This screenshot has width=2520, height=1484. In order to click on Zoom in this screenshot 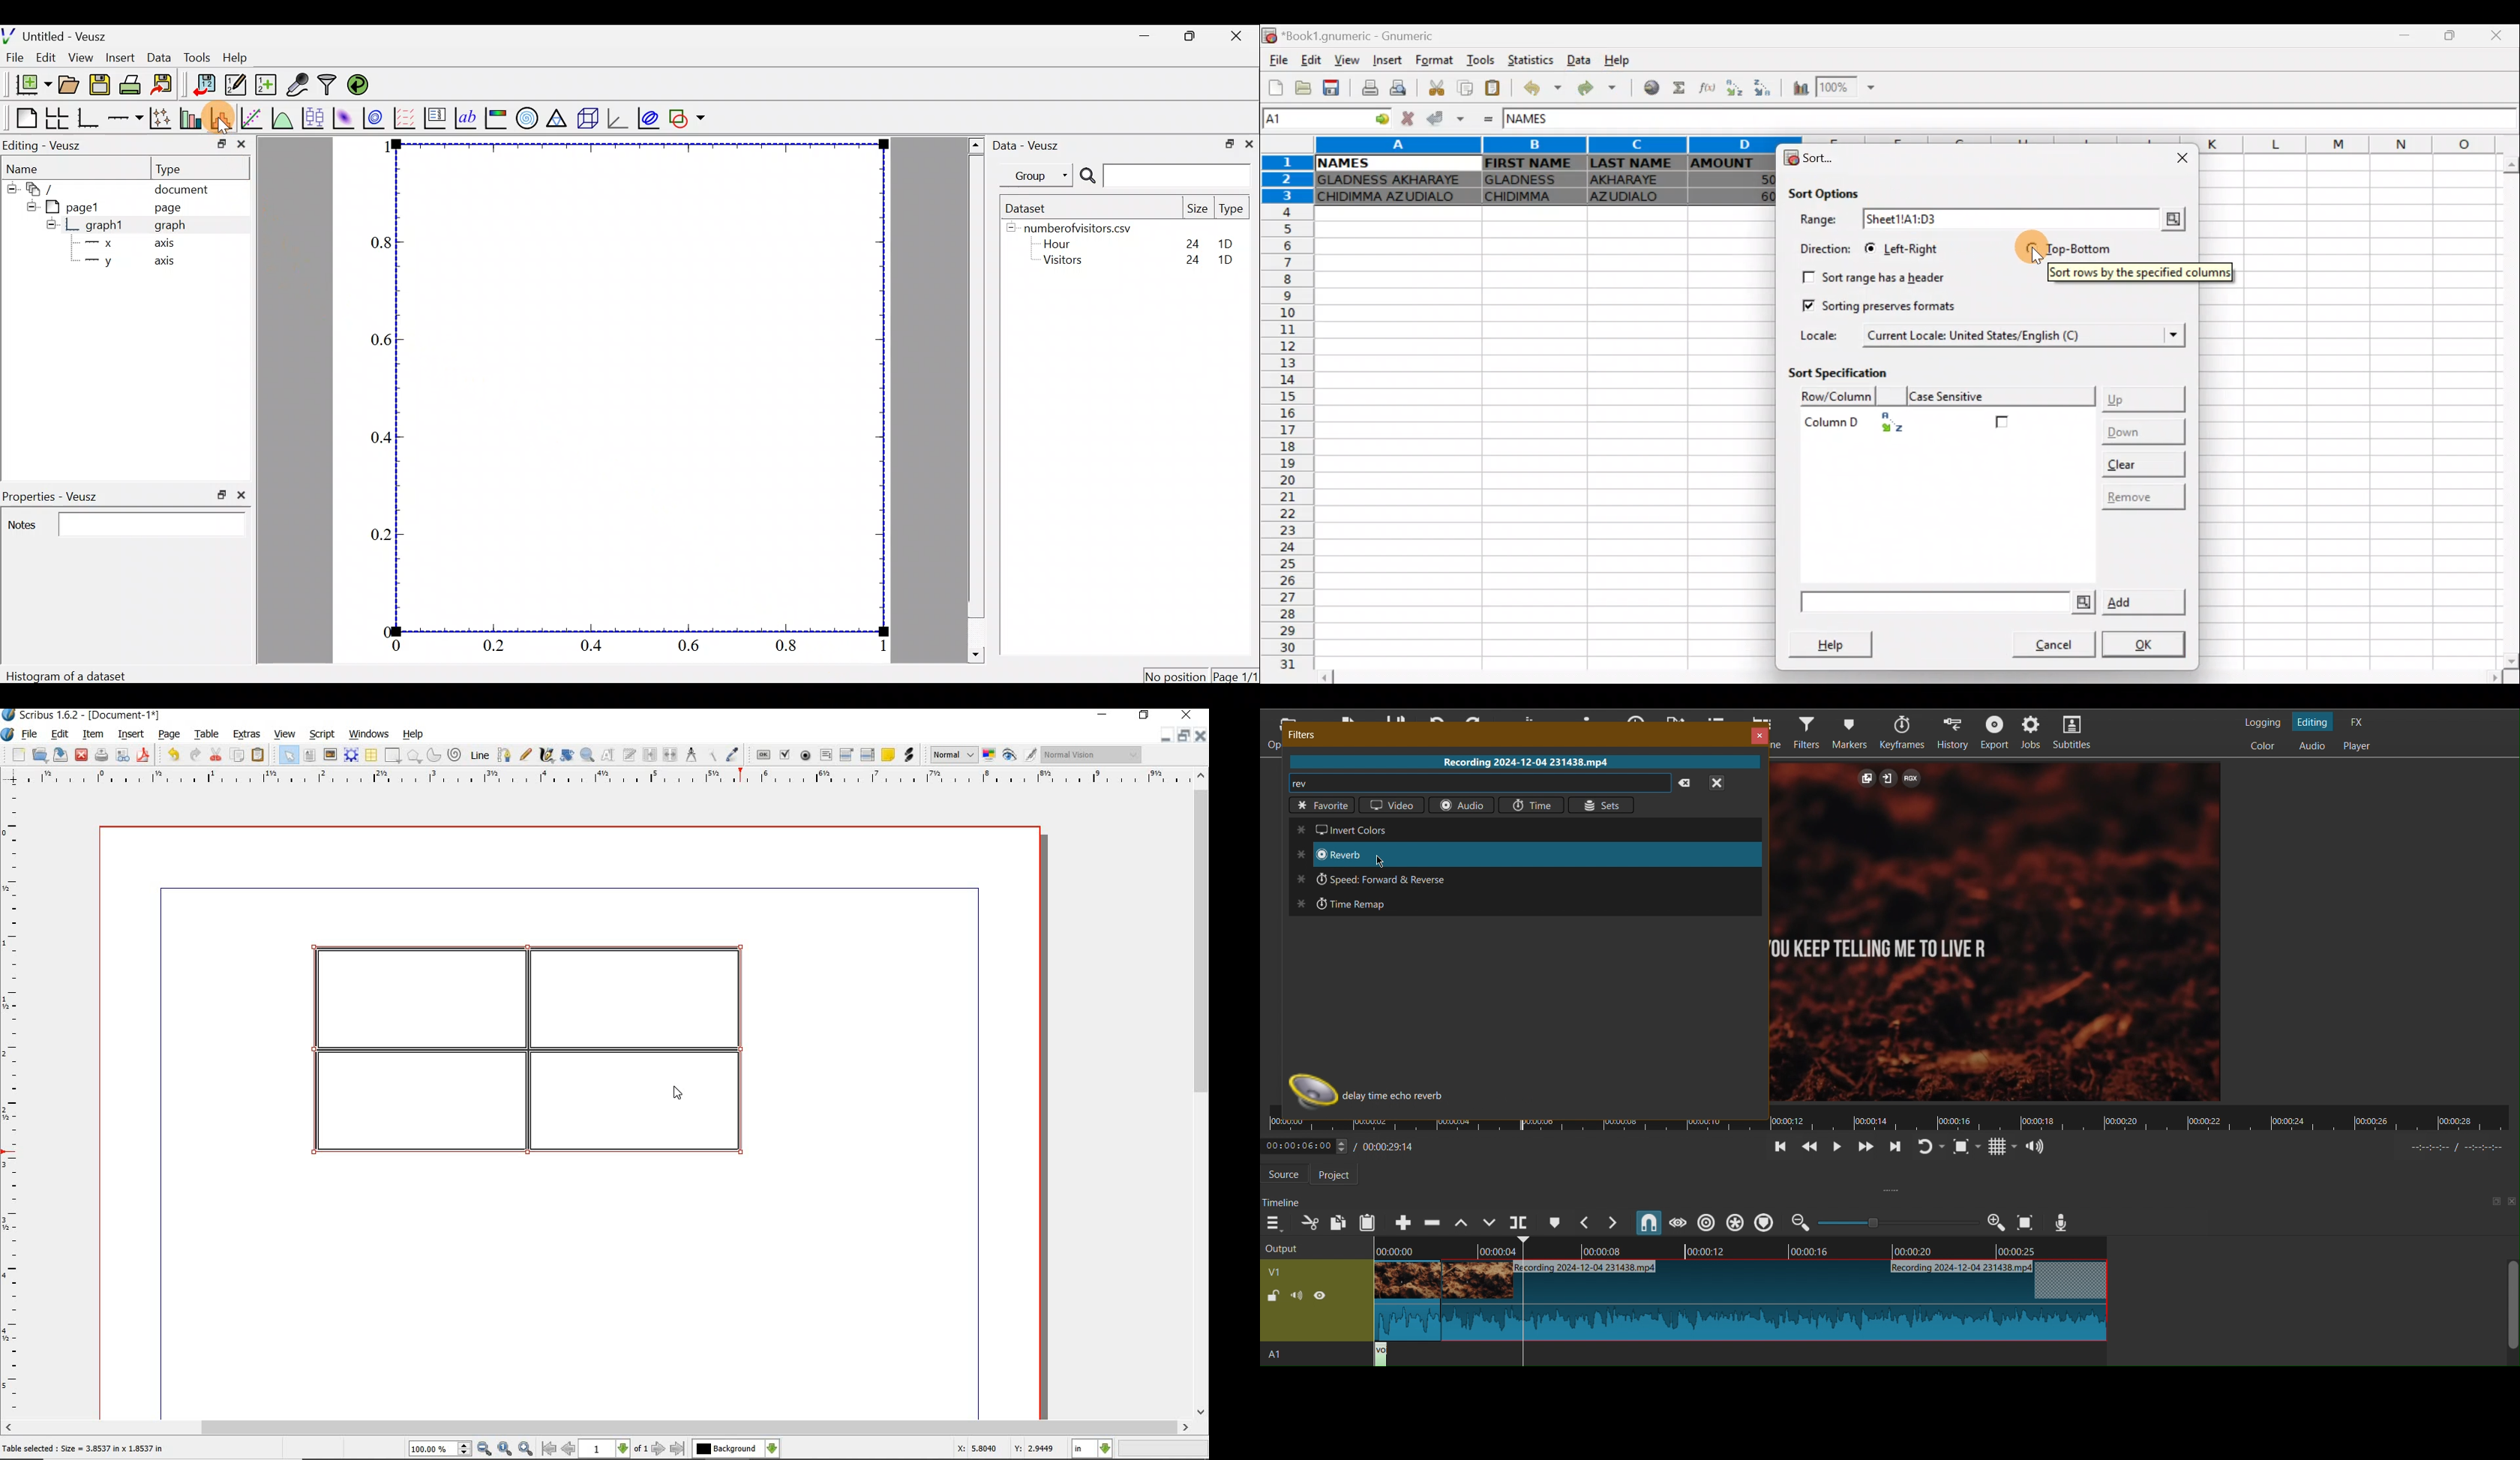, I will do `click(1850, 85)`.